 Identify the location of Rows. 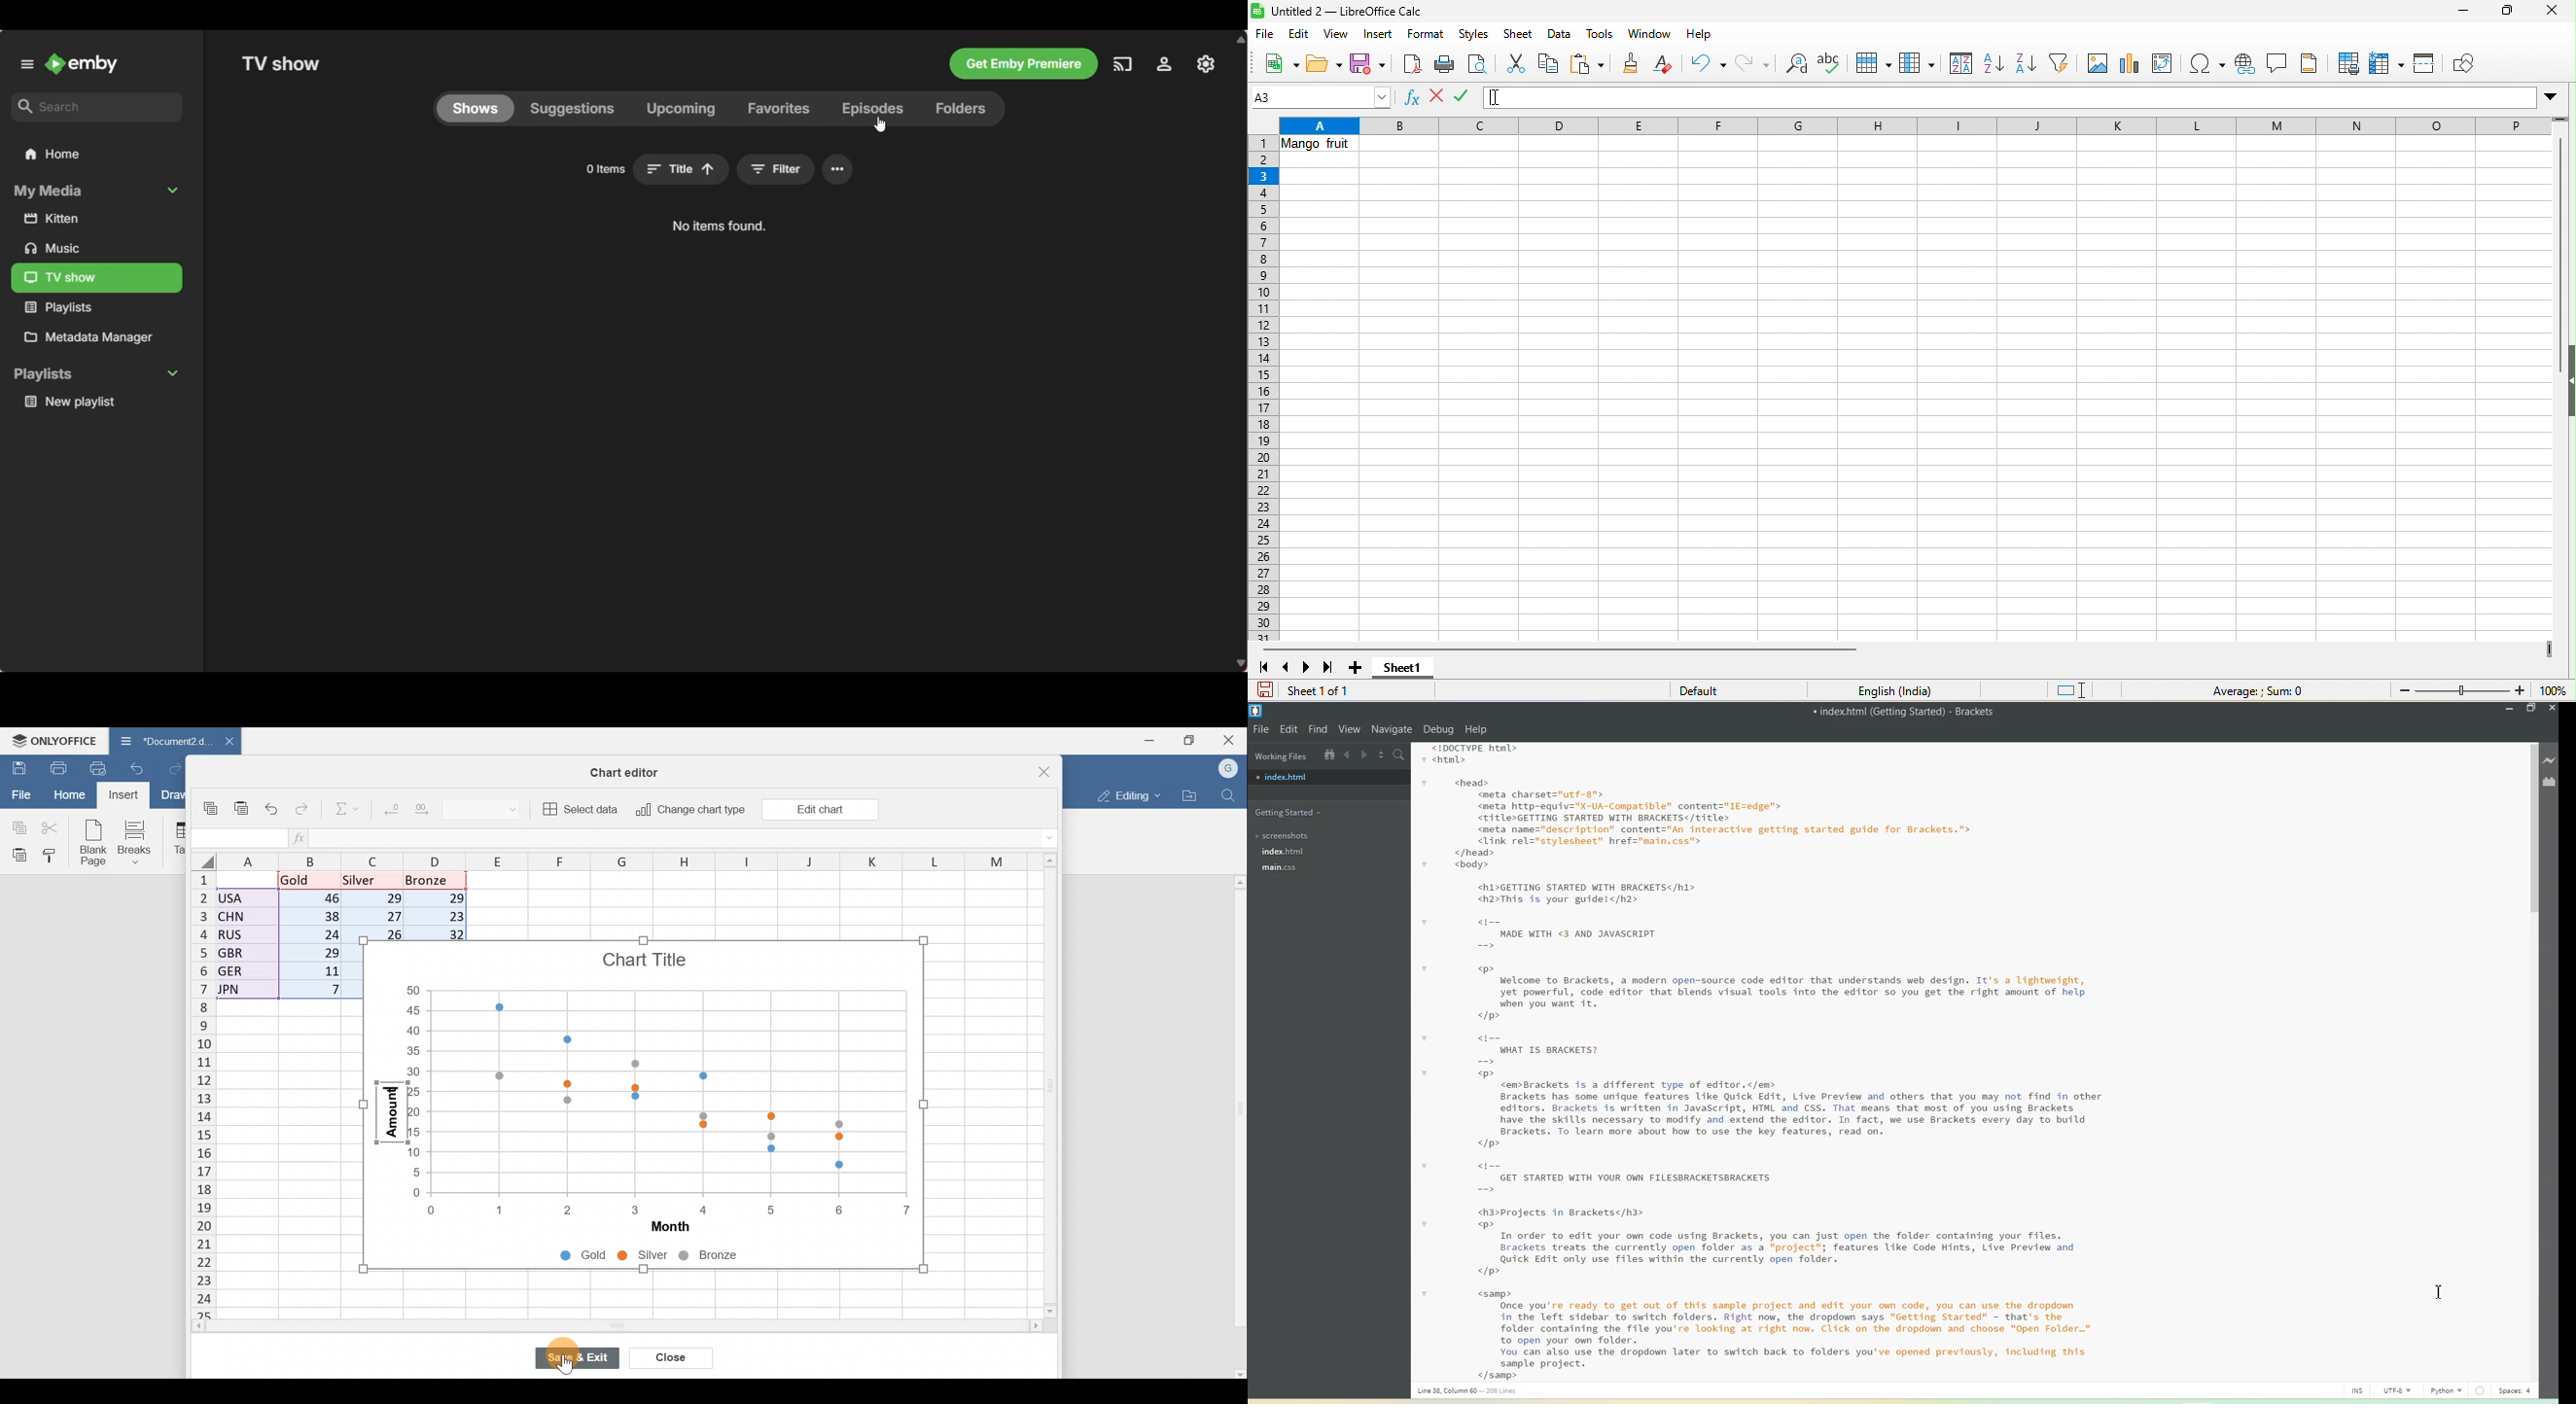
(194, 1099).